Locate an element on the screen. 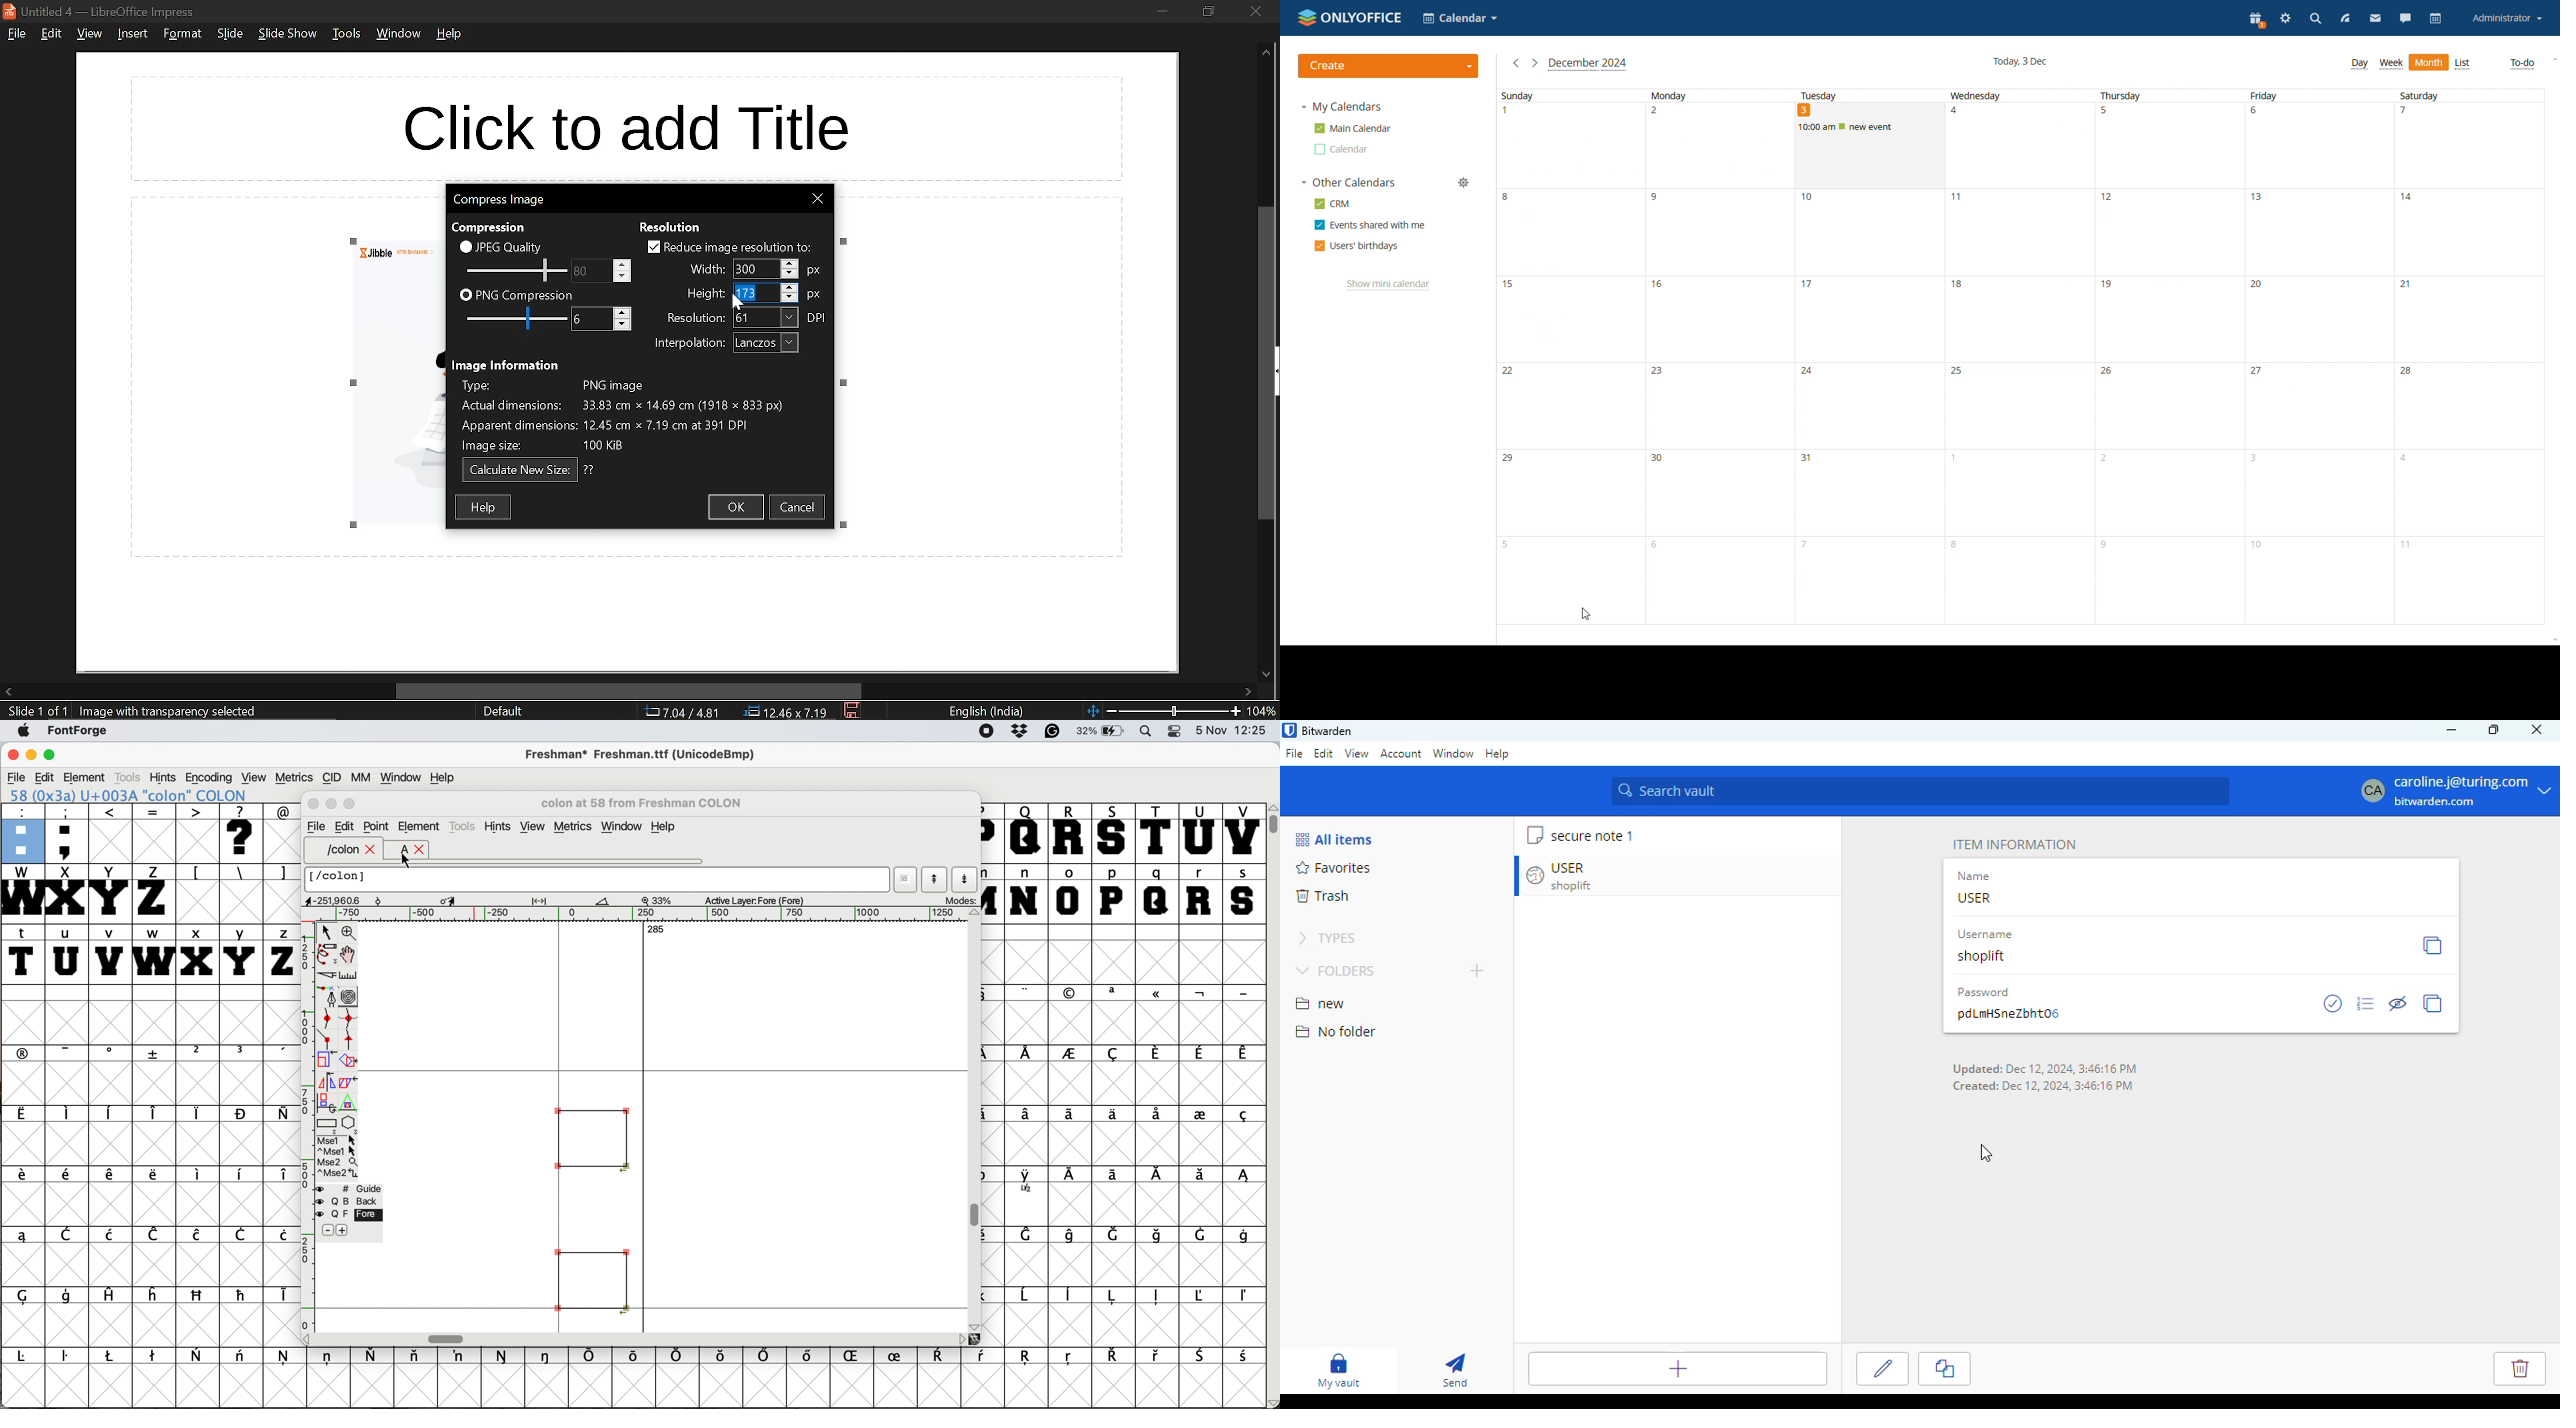 This screenshot has height=1428, width=2576. metrics is located at coordinates (572, 826).